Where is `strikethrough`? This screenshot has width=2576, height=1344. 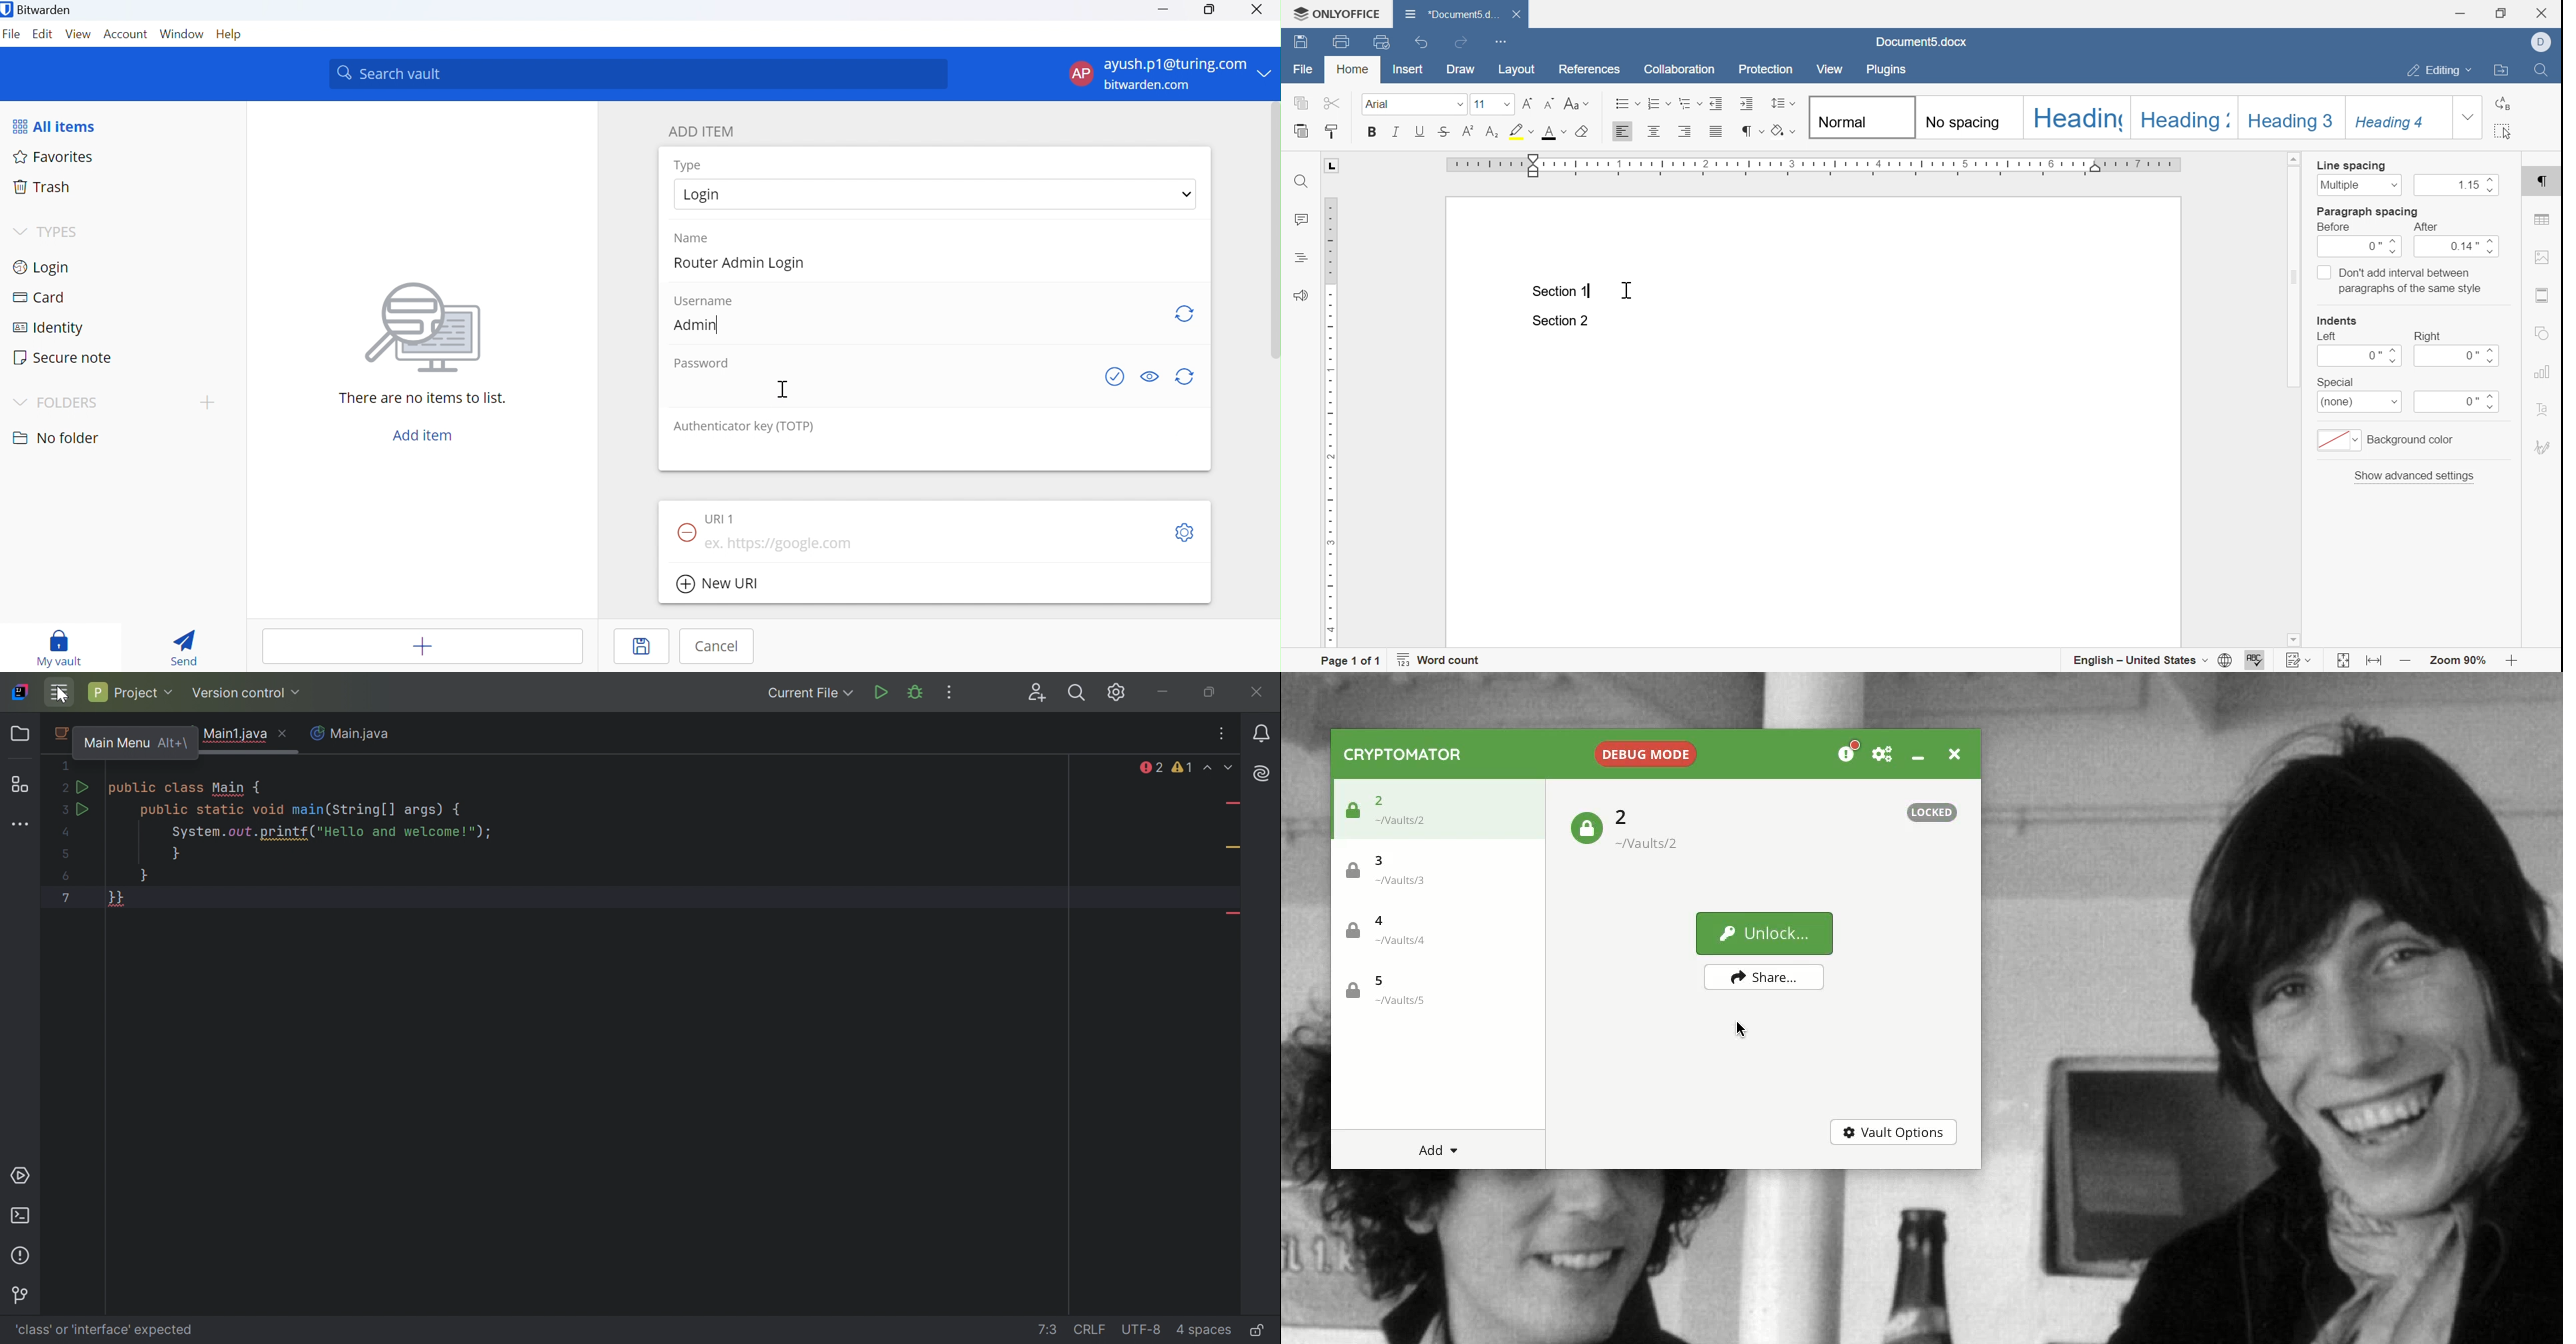
strikethrough is located at coordinates (1445, 131).